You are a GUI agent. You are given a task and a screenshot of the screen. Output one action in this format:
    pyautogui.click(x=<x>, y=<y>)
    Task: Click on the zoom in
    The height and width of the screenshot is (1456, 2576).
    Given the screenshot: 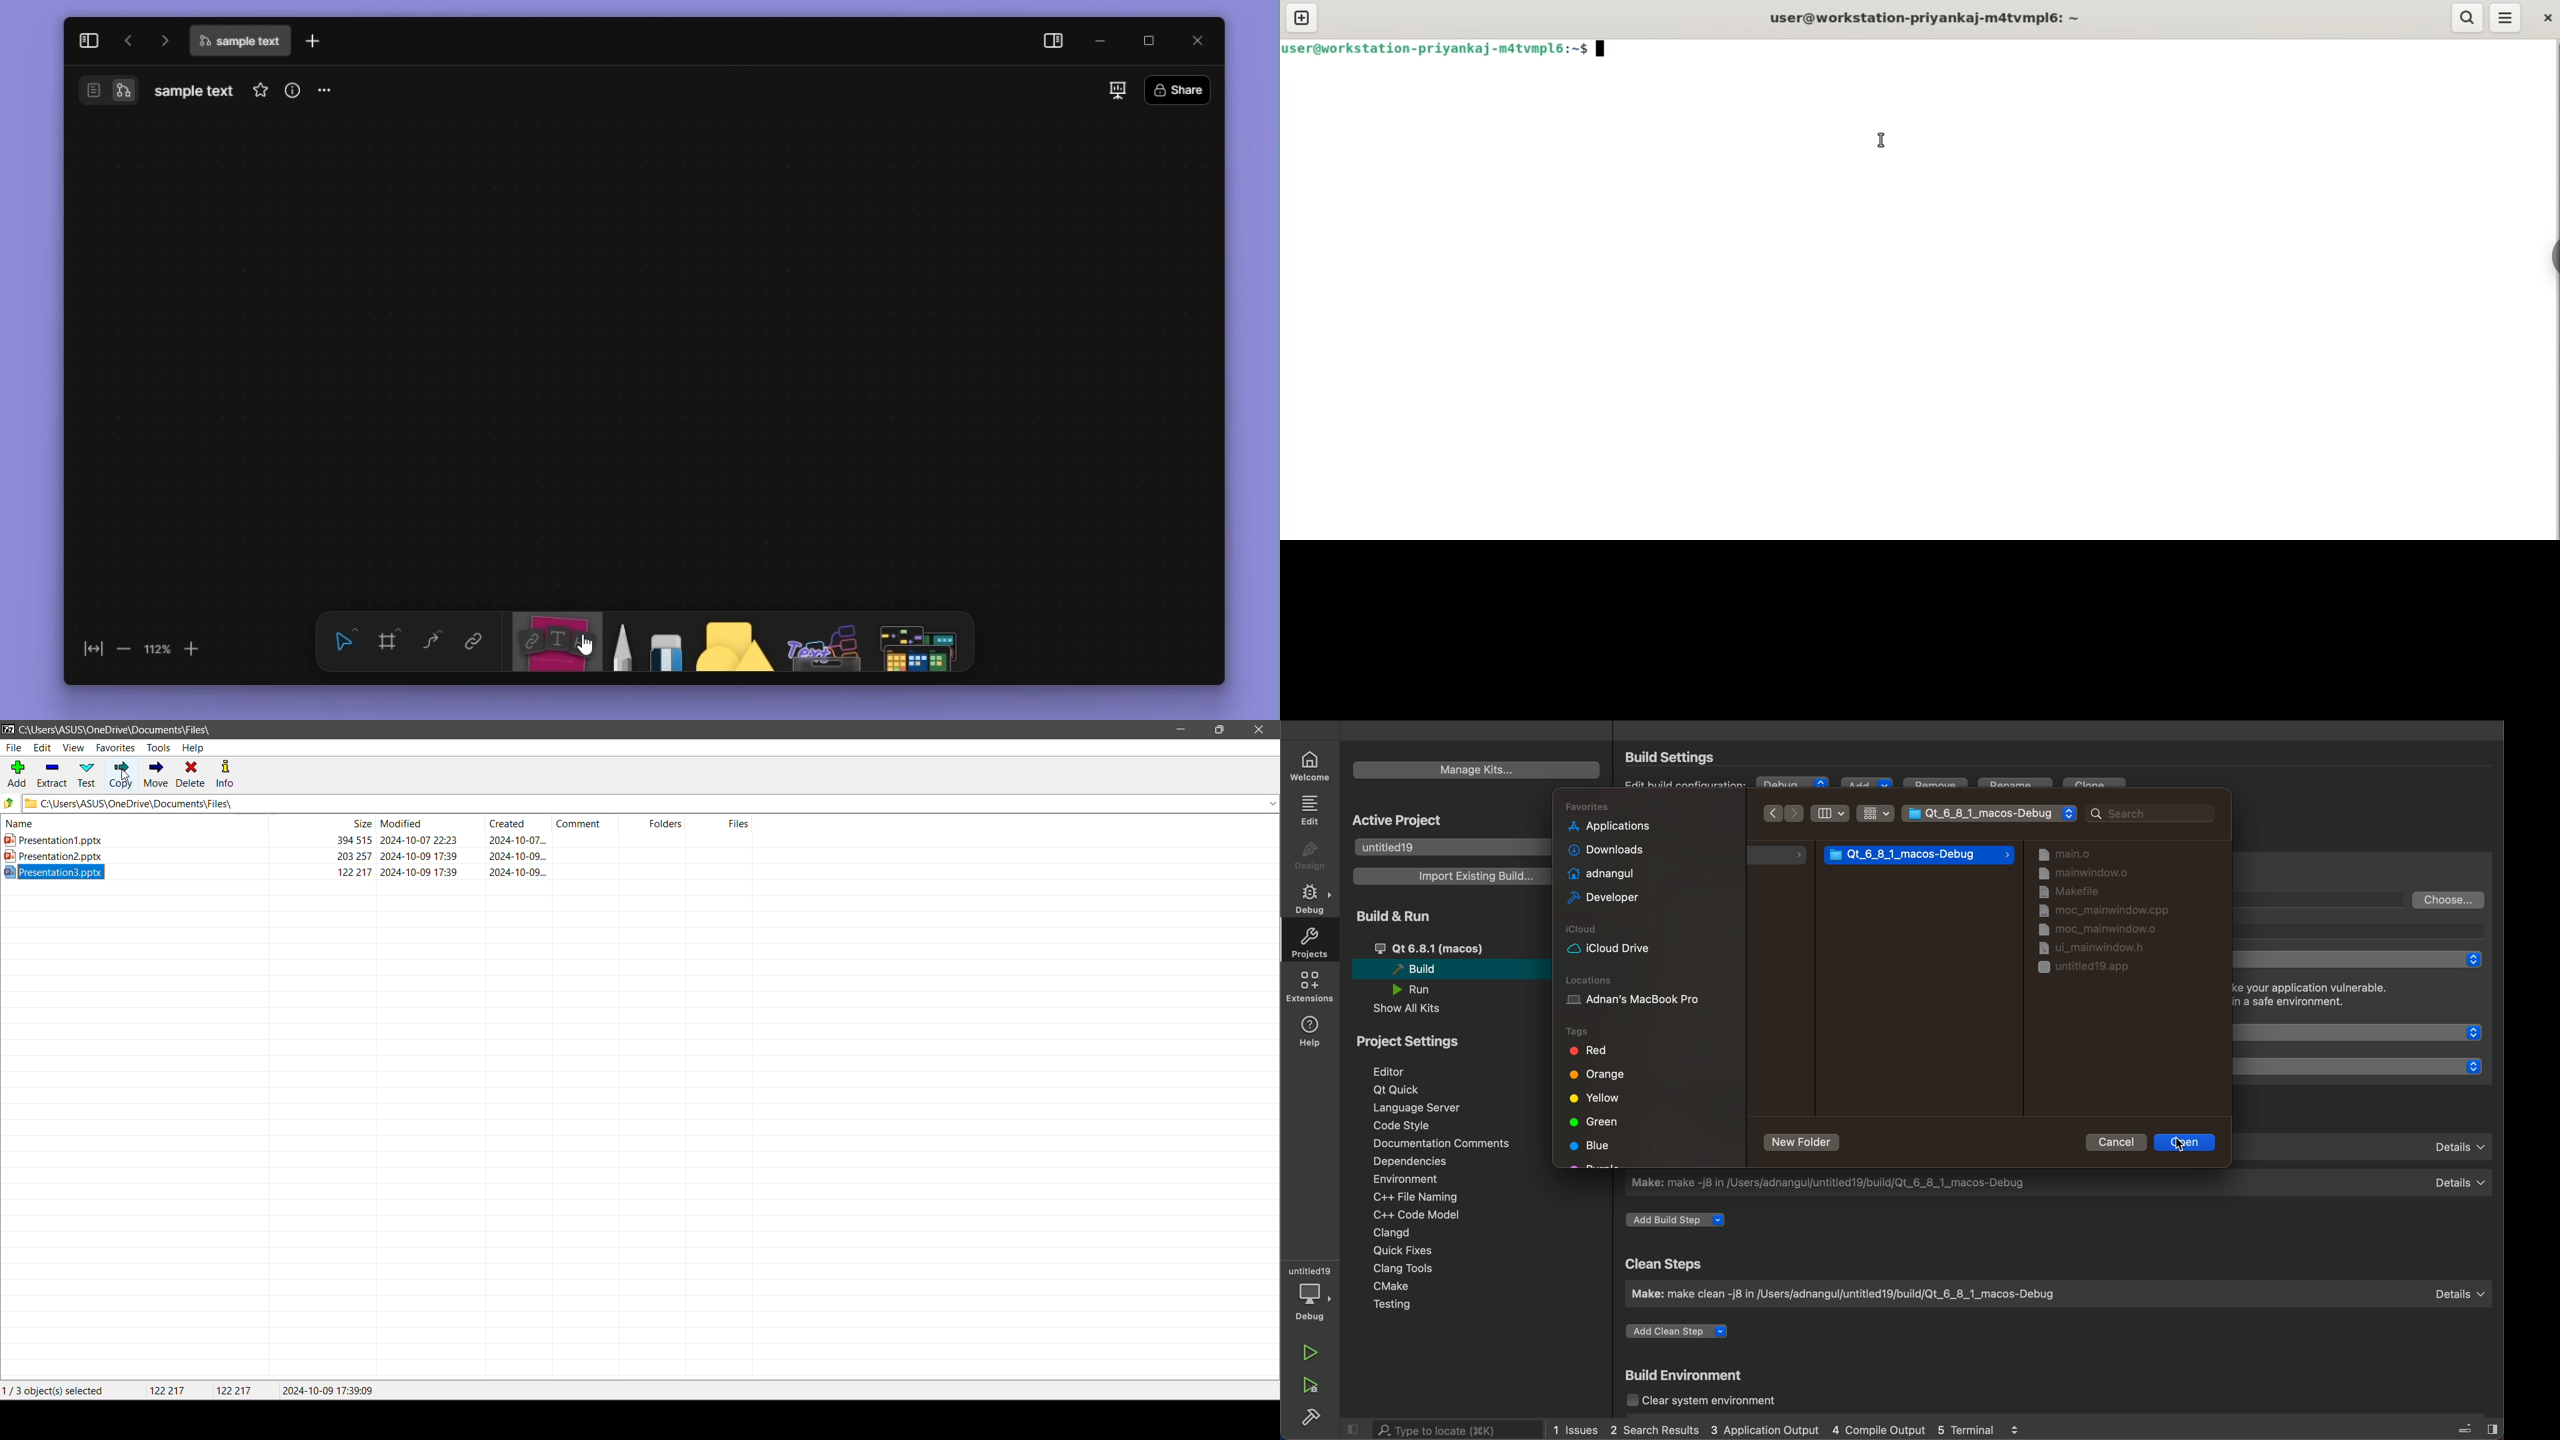 What is the action you would take?
    pyautogui.click(x=191, y=650)
    